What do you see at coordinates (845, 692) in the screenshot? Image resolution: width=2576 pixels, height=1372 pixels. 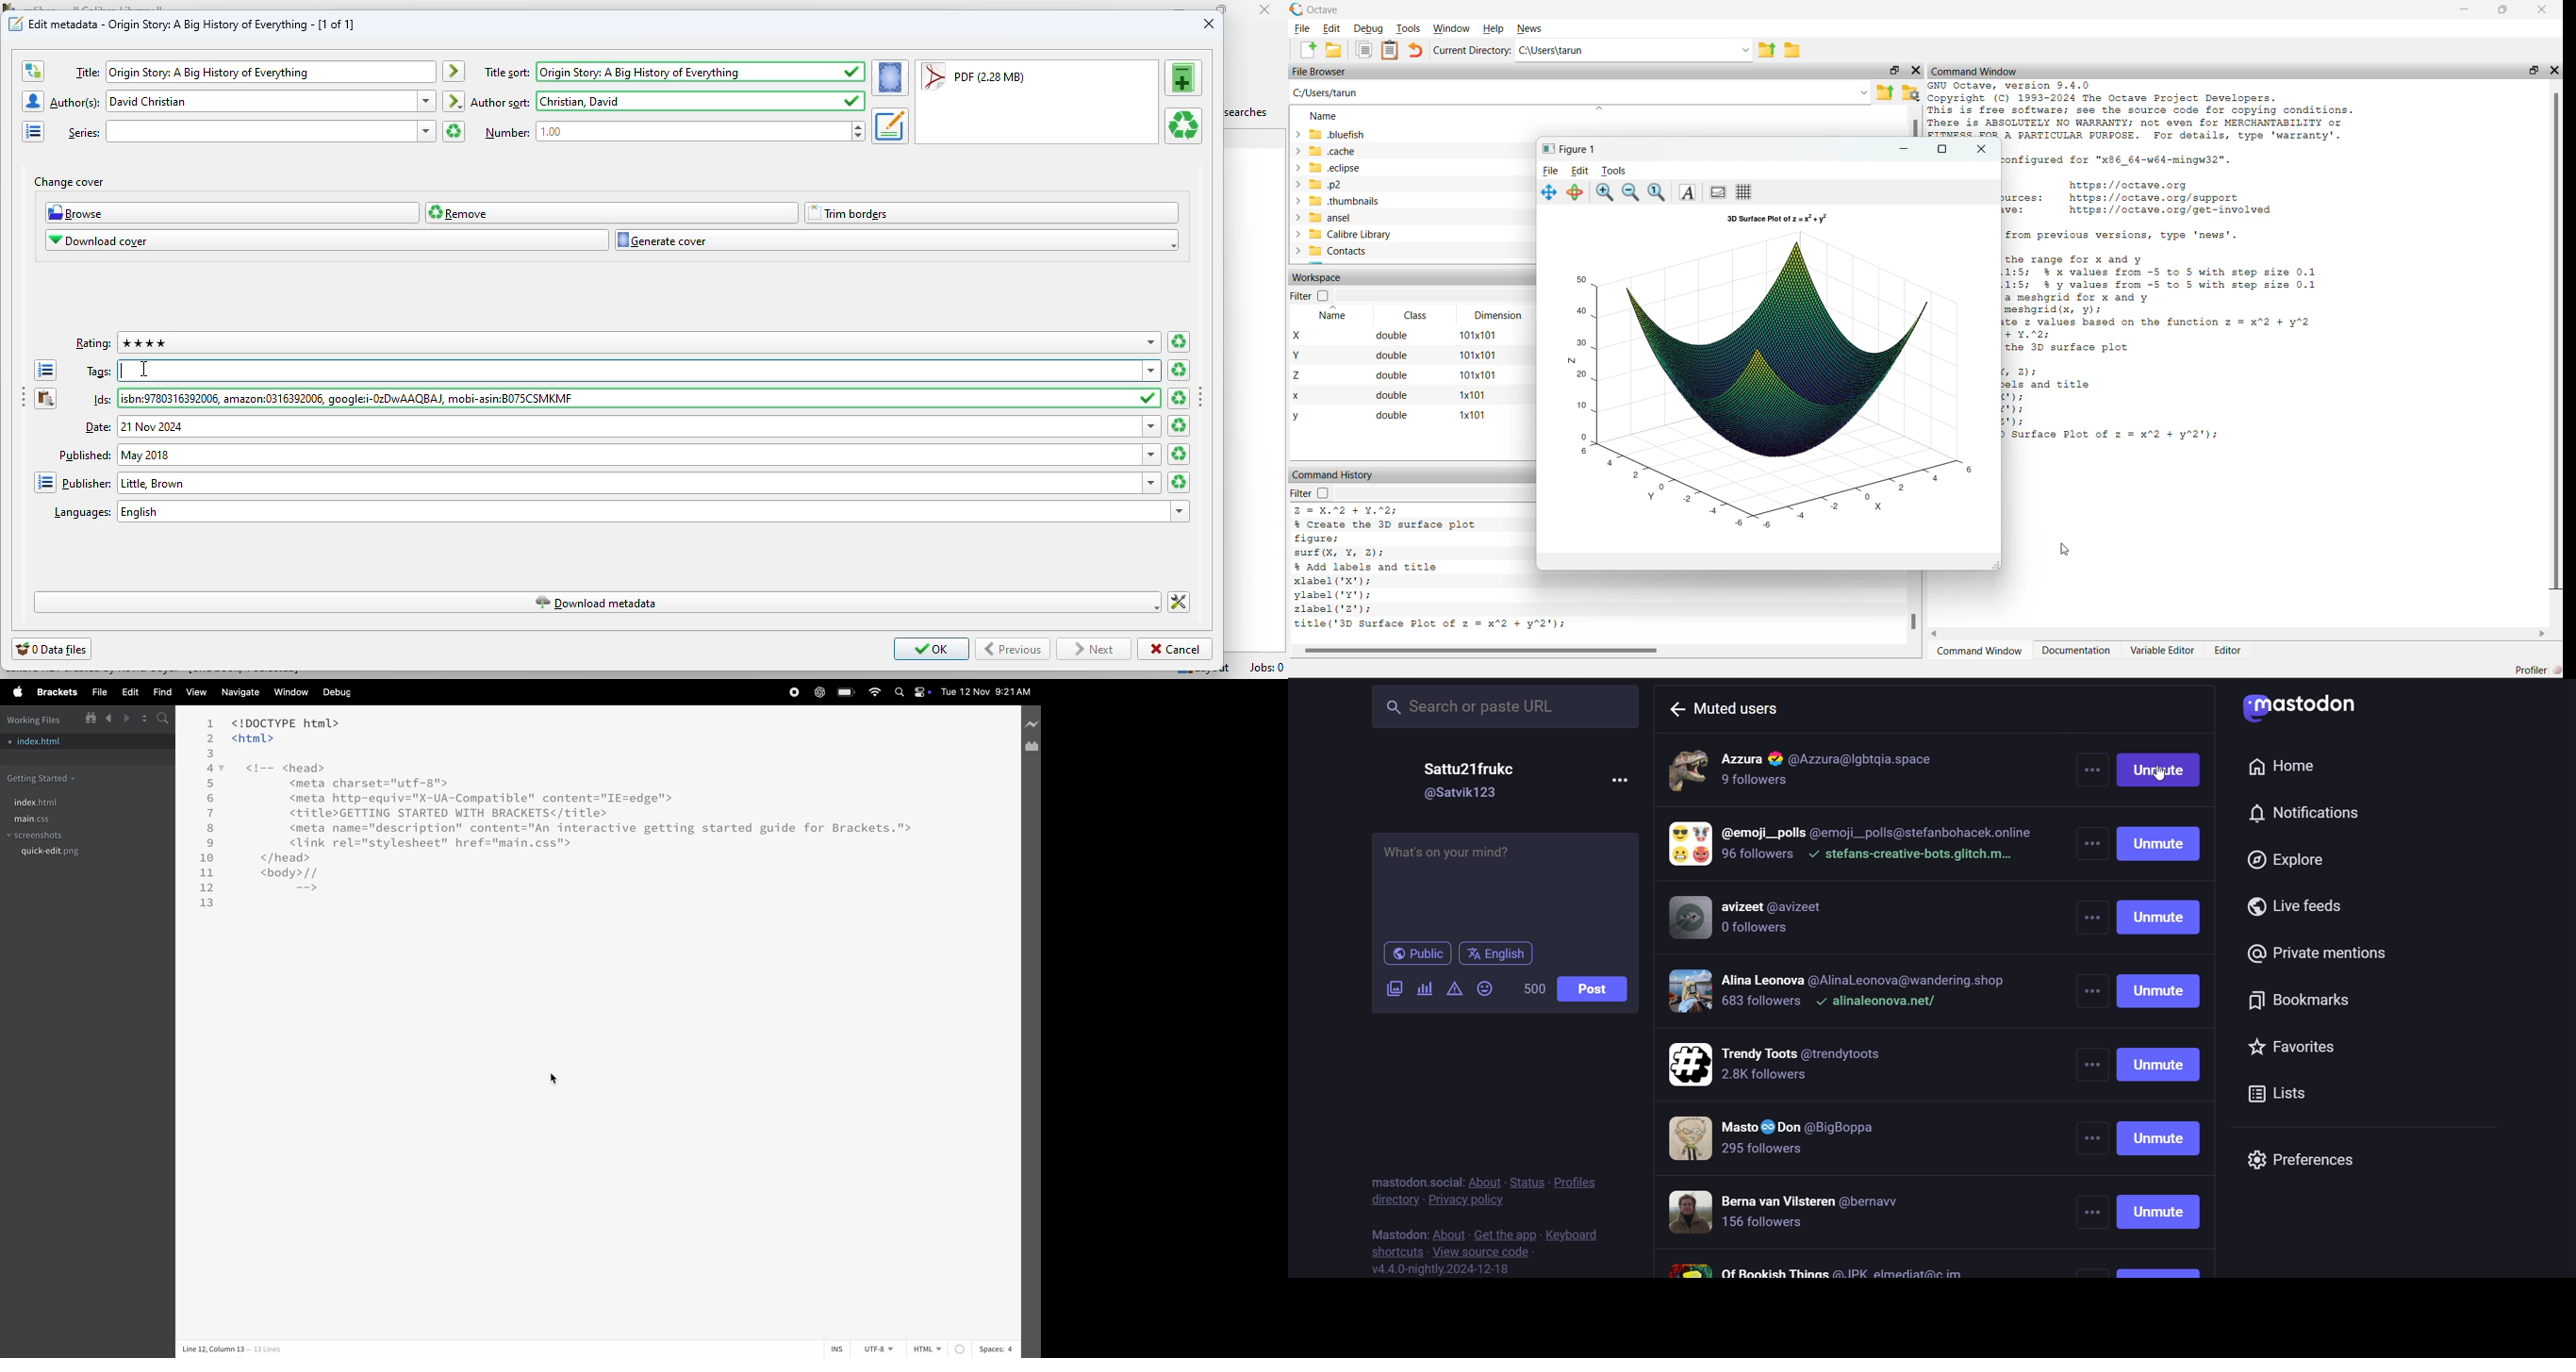 I see `battery` at bounding box center [845, 692].